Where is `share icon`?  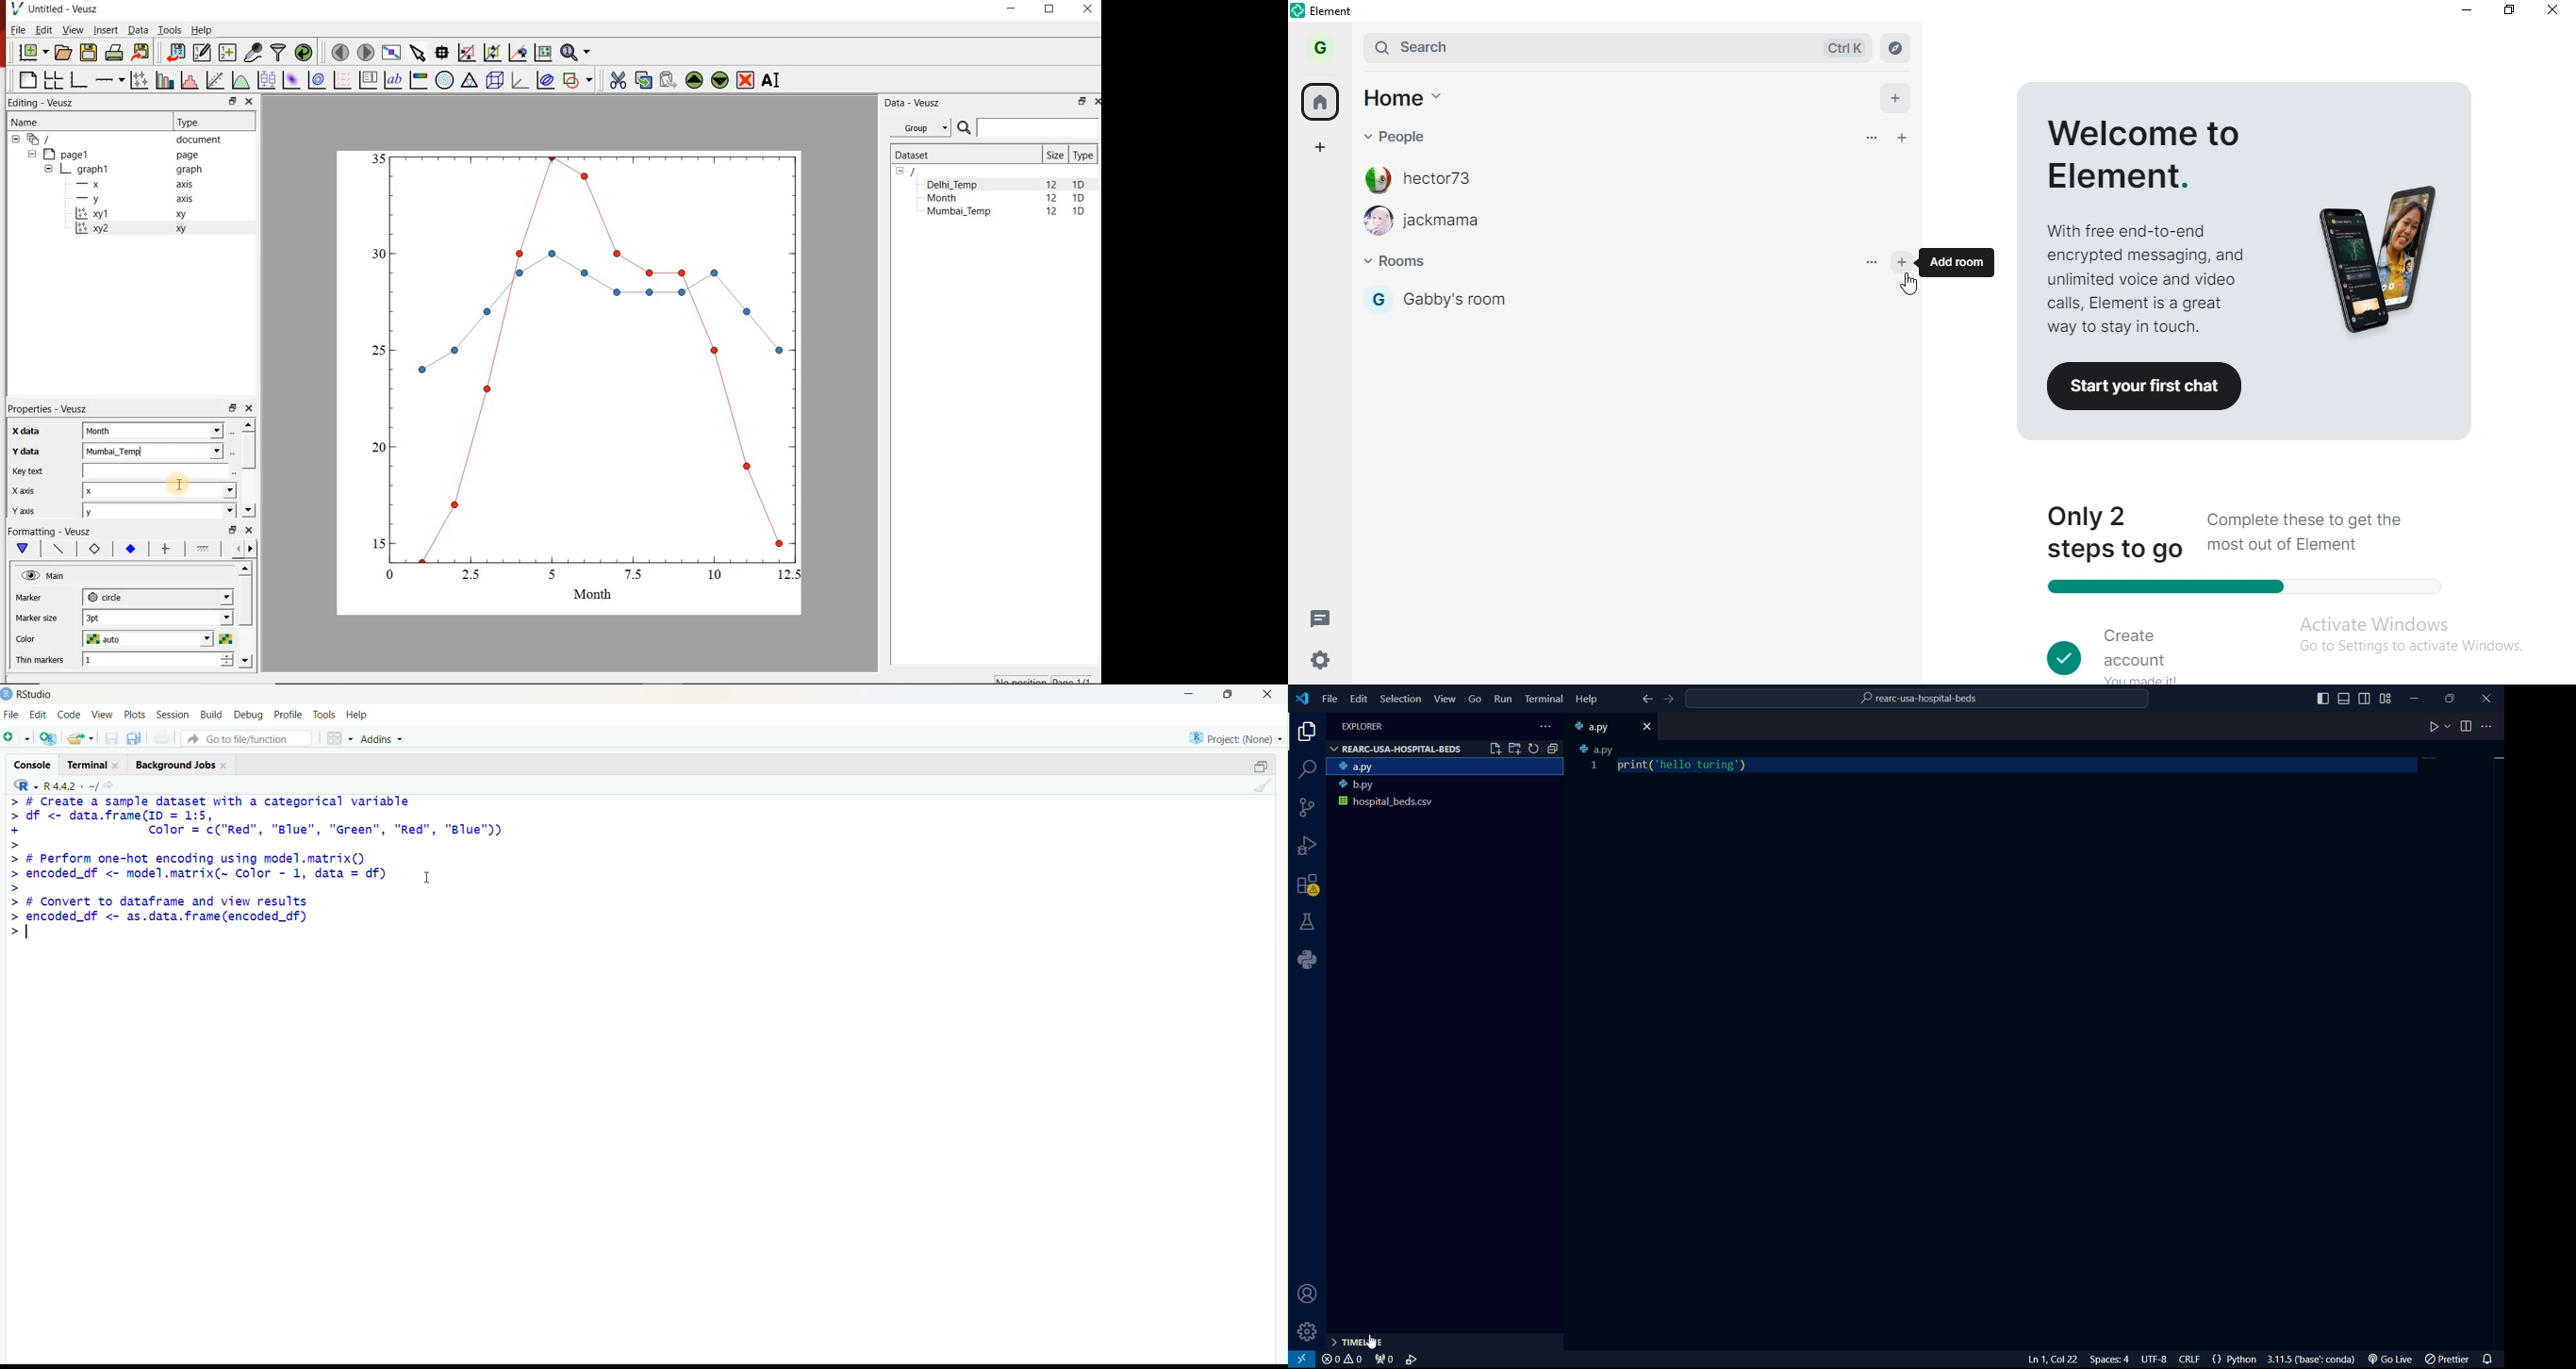
share icon is located at coordinates (108, 785).